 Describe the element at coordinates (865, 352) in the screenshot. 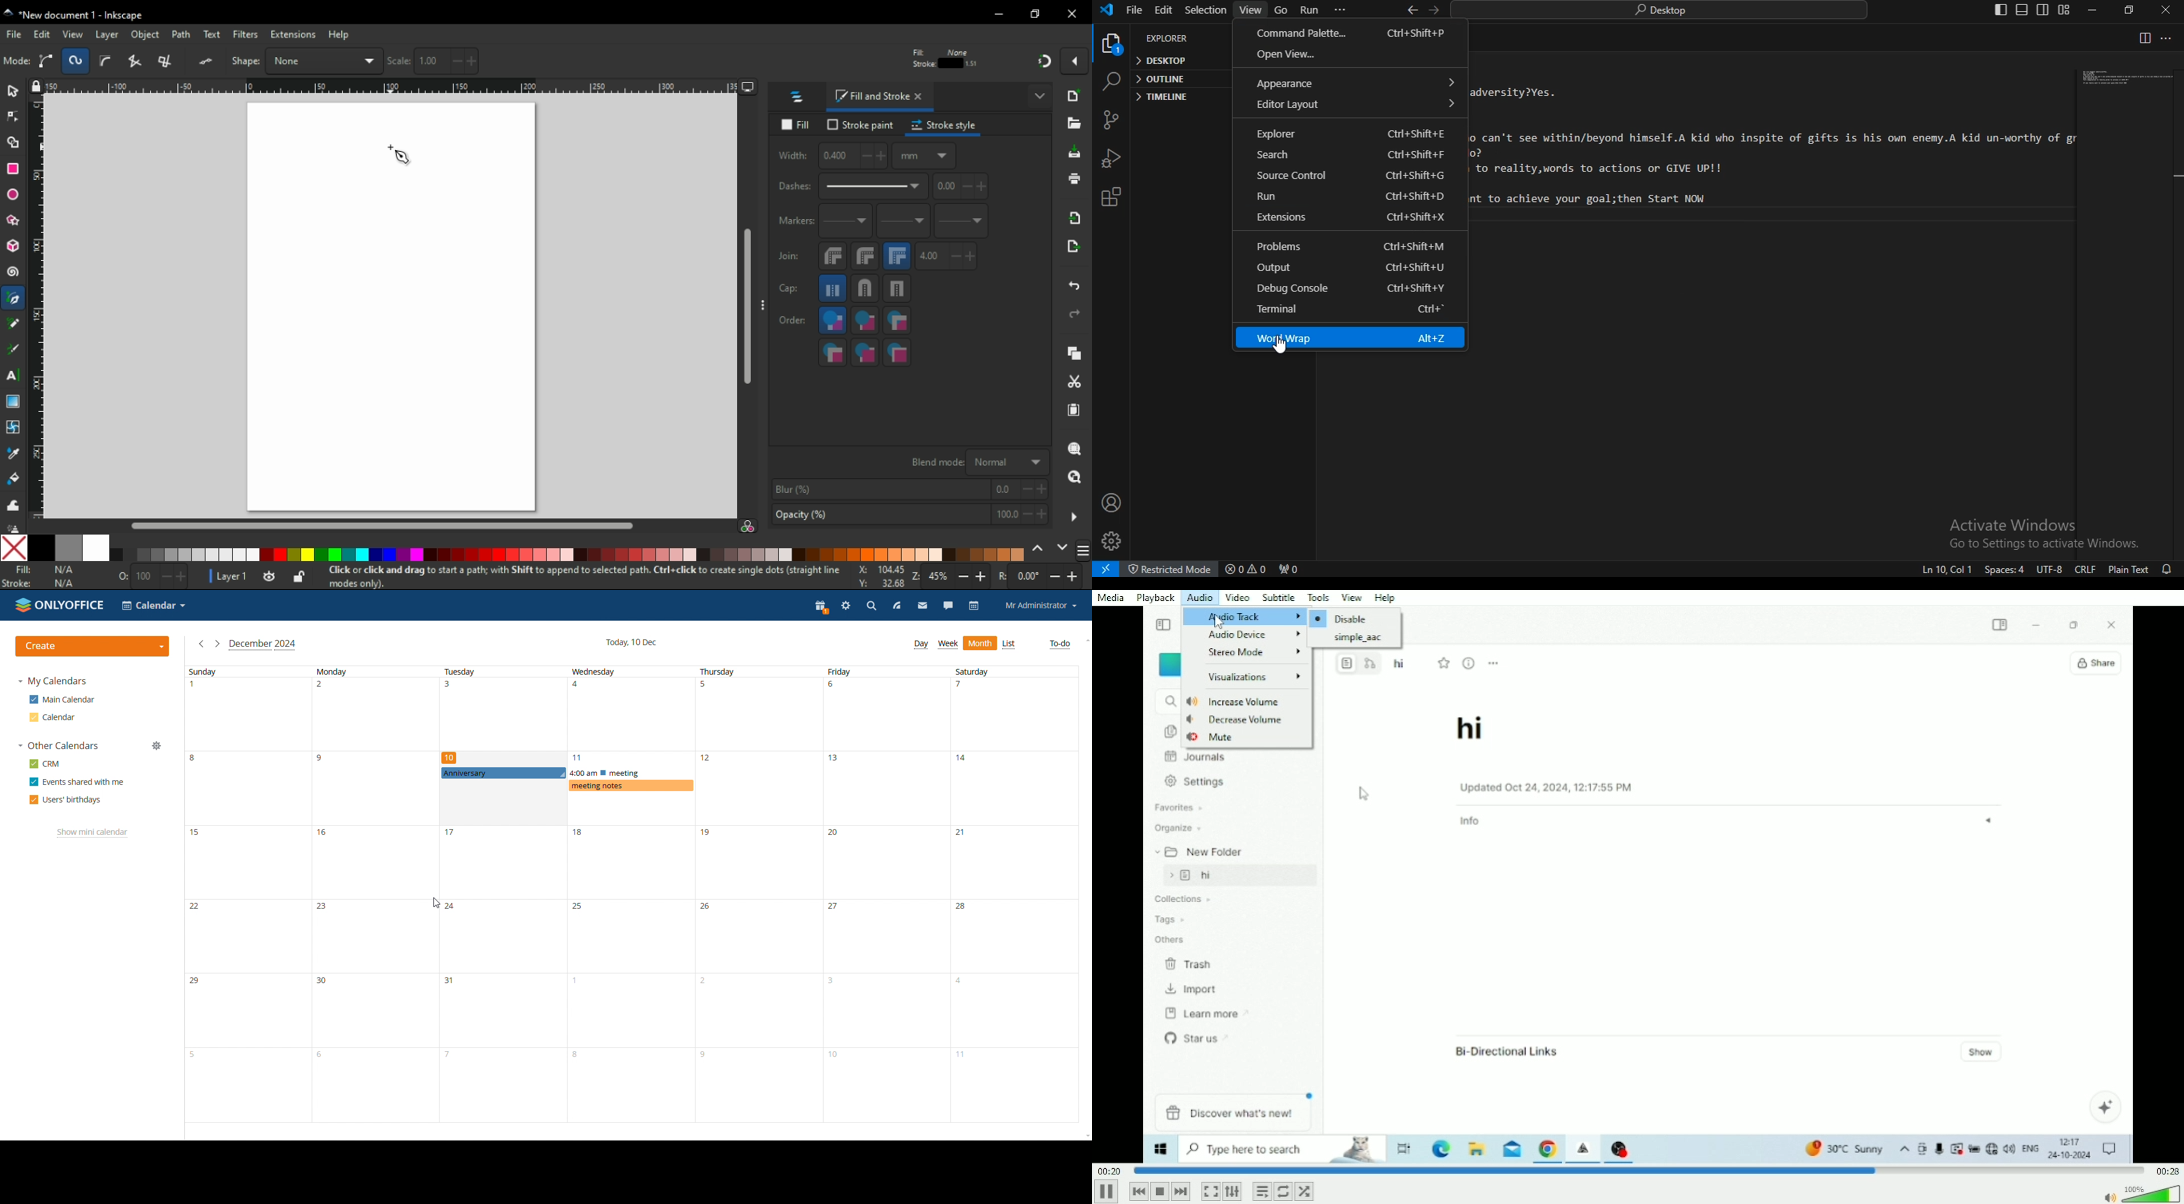

I see `stroke markers` at that location.